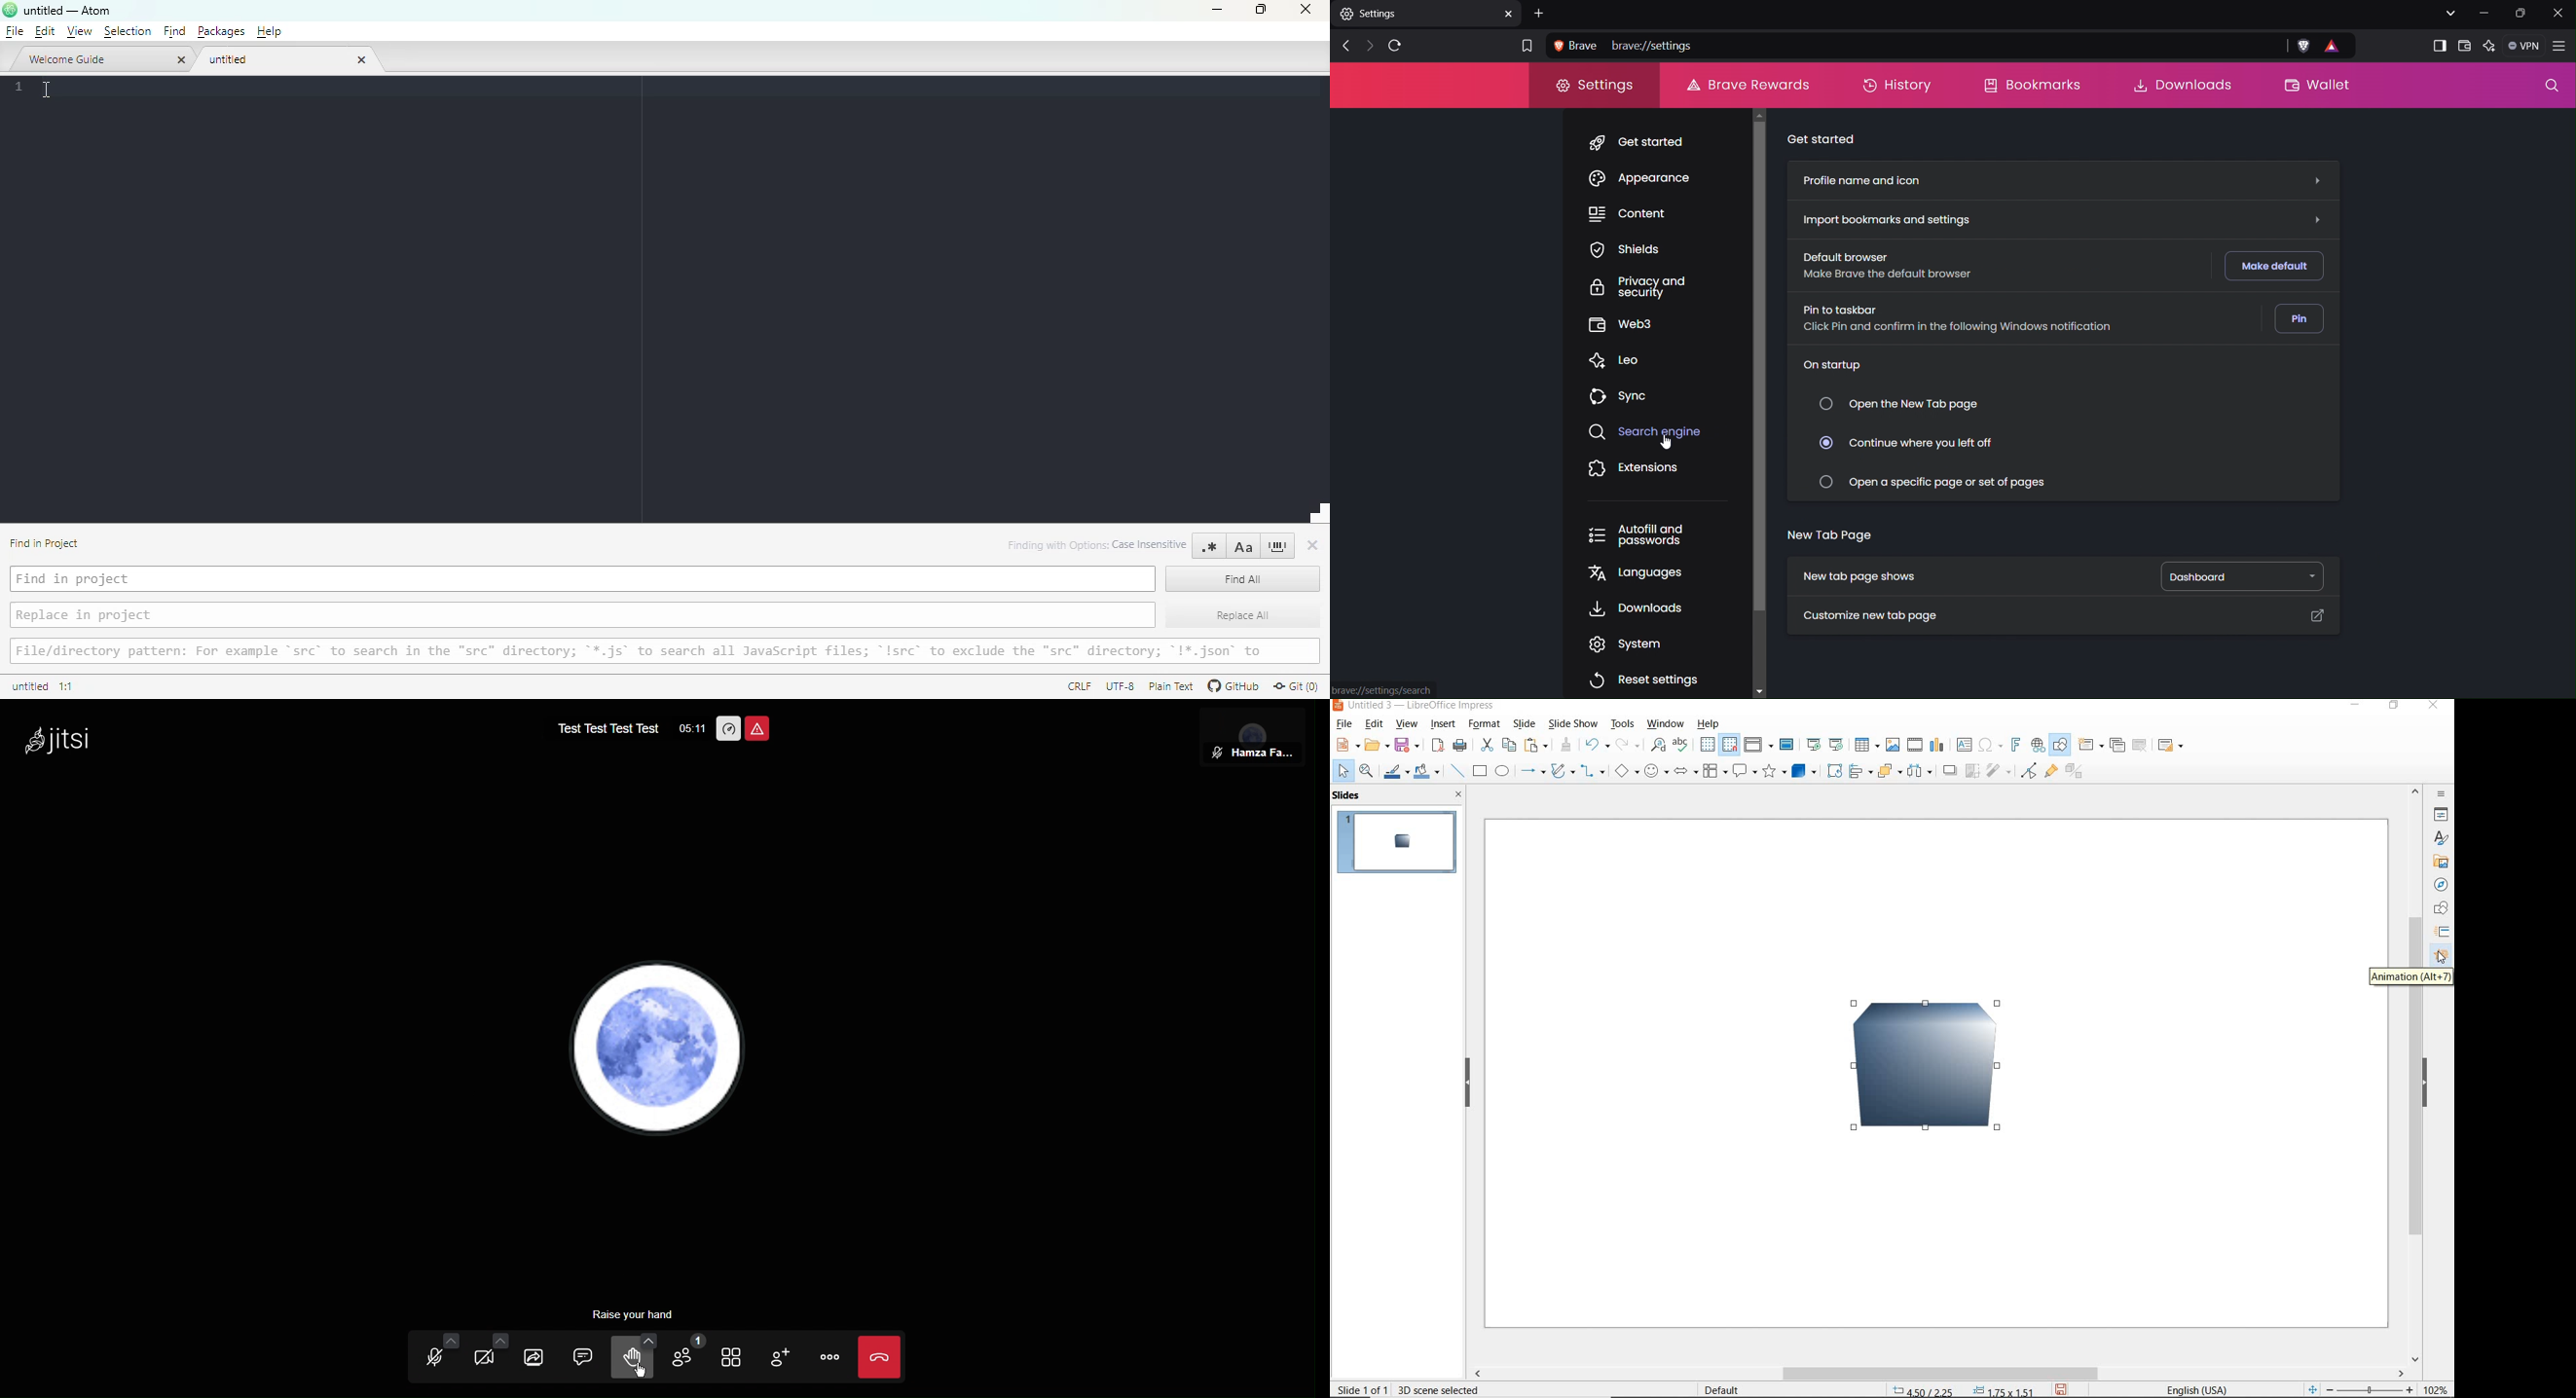  I want to click on RESTORE DOWN, so click(2395, 708).